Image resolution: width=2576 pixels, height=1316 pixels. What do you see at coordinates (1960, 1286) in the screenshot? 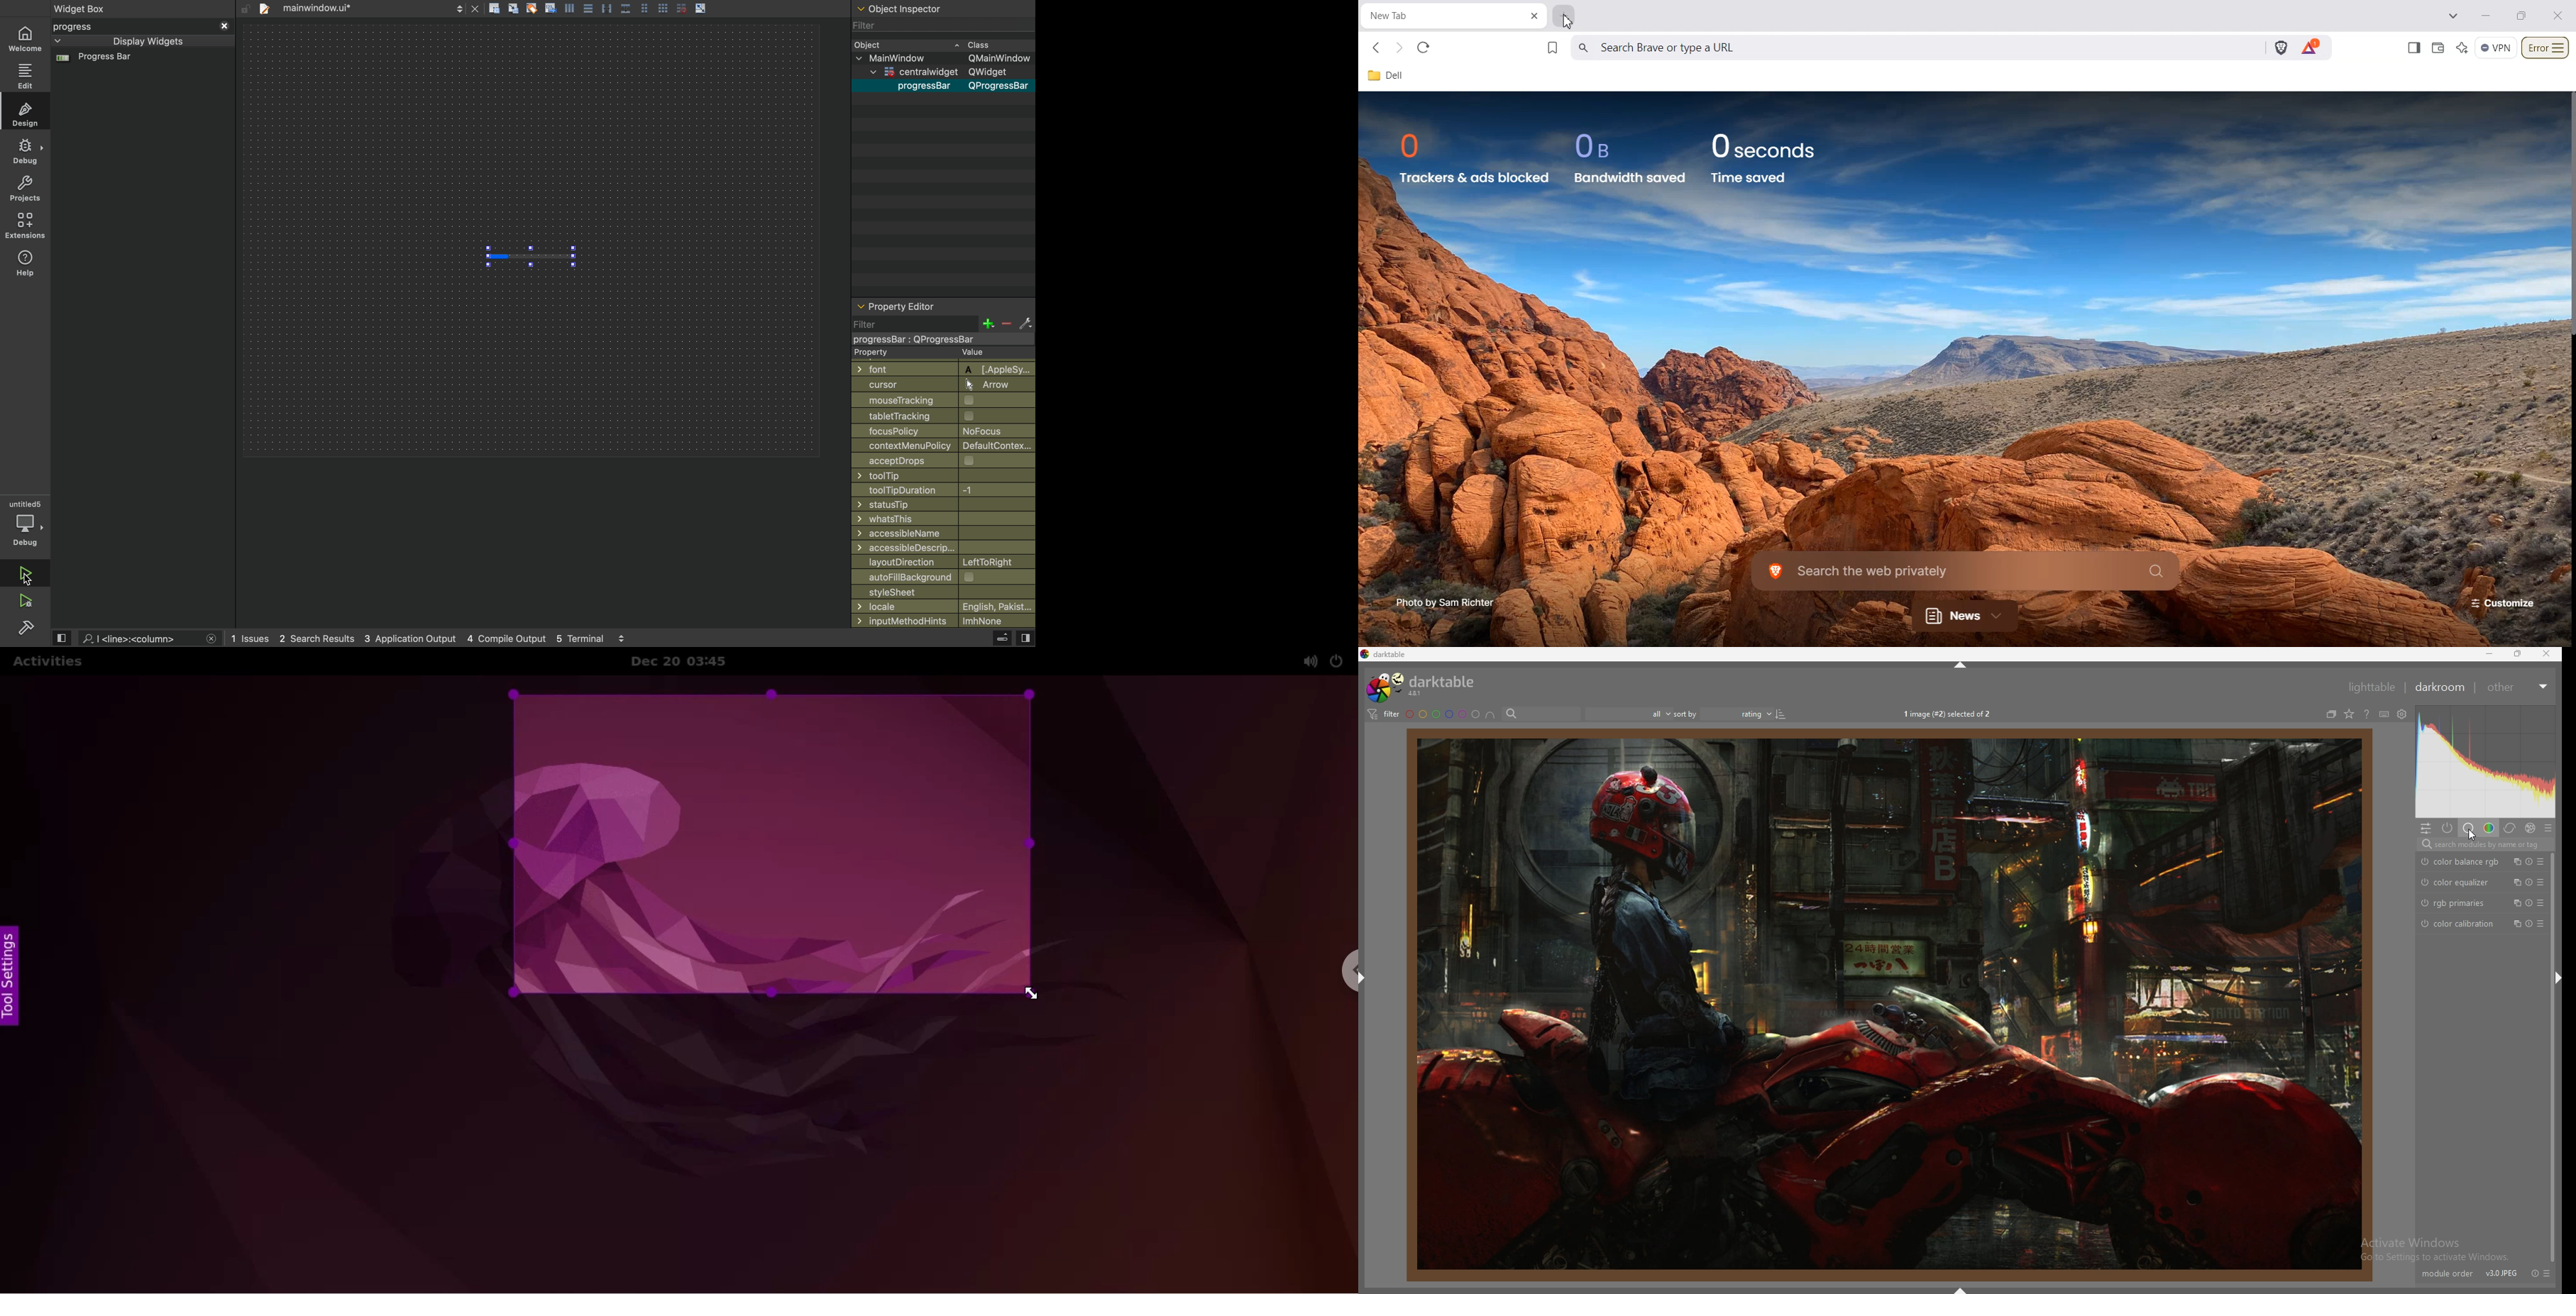
I see `hide` at bounding box center [1960, 1286].